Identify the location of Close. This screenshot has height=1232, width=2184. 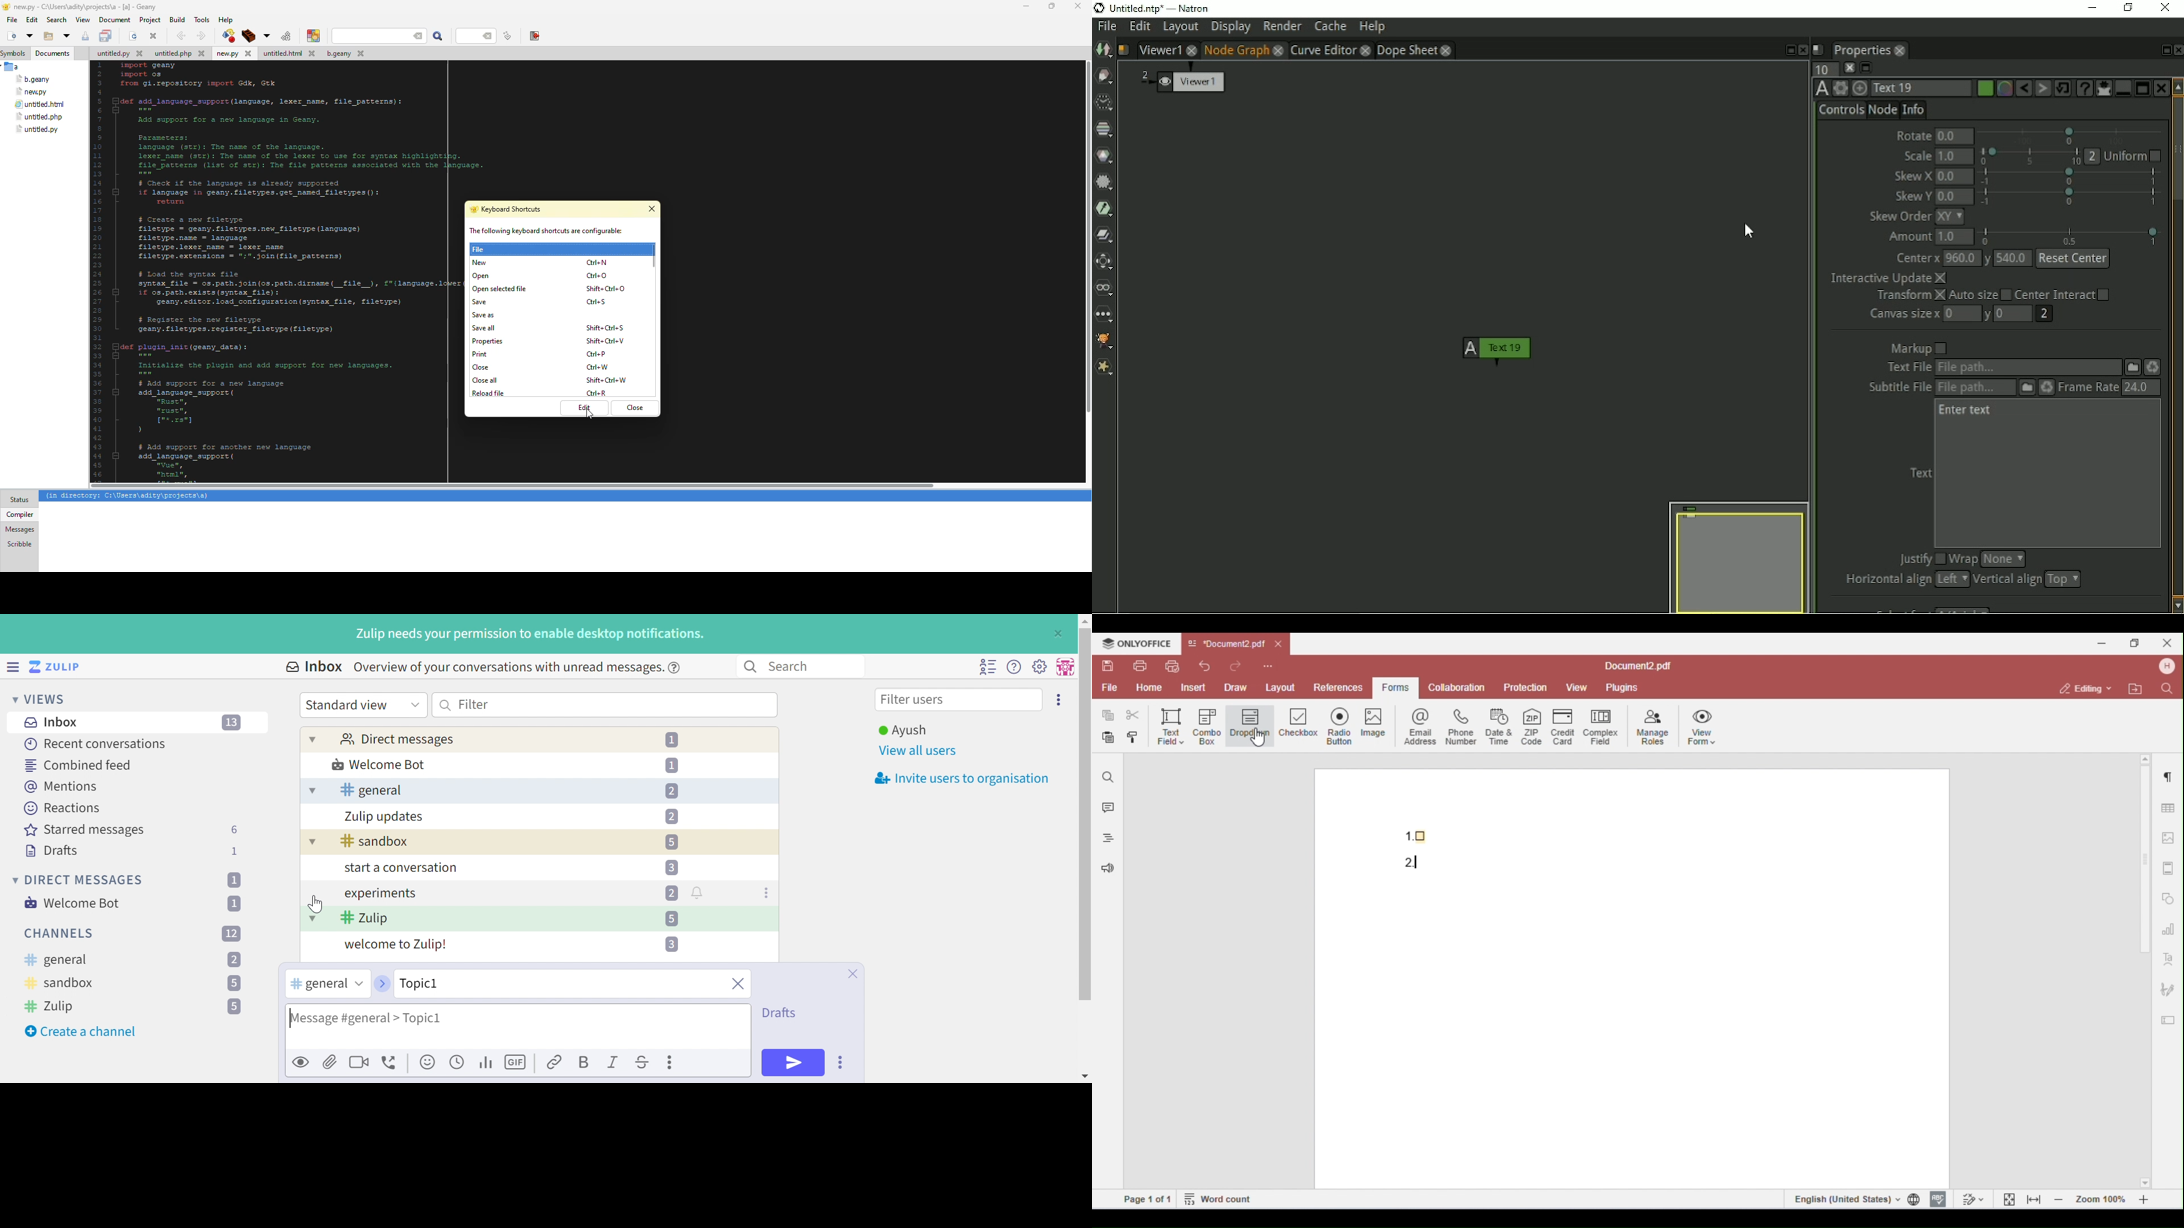
(852, 975).